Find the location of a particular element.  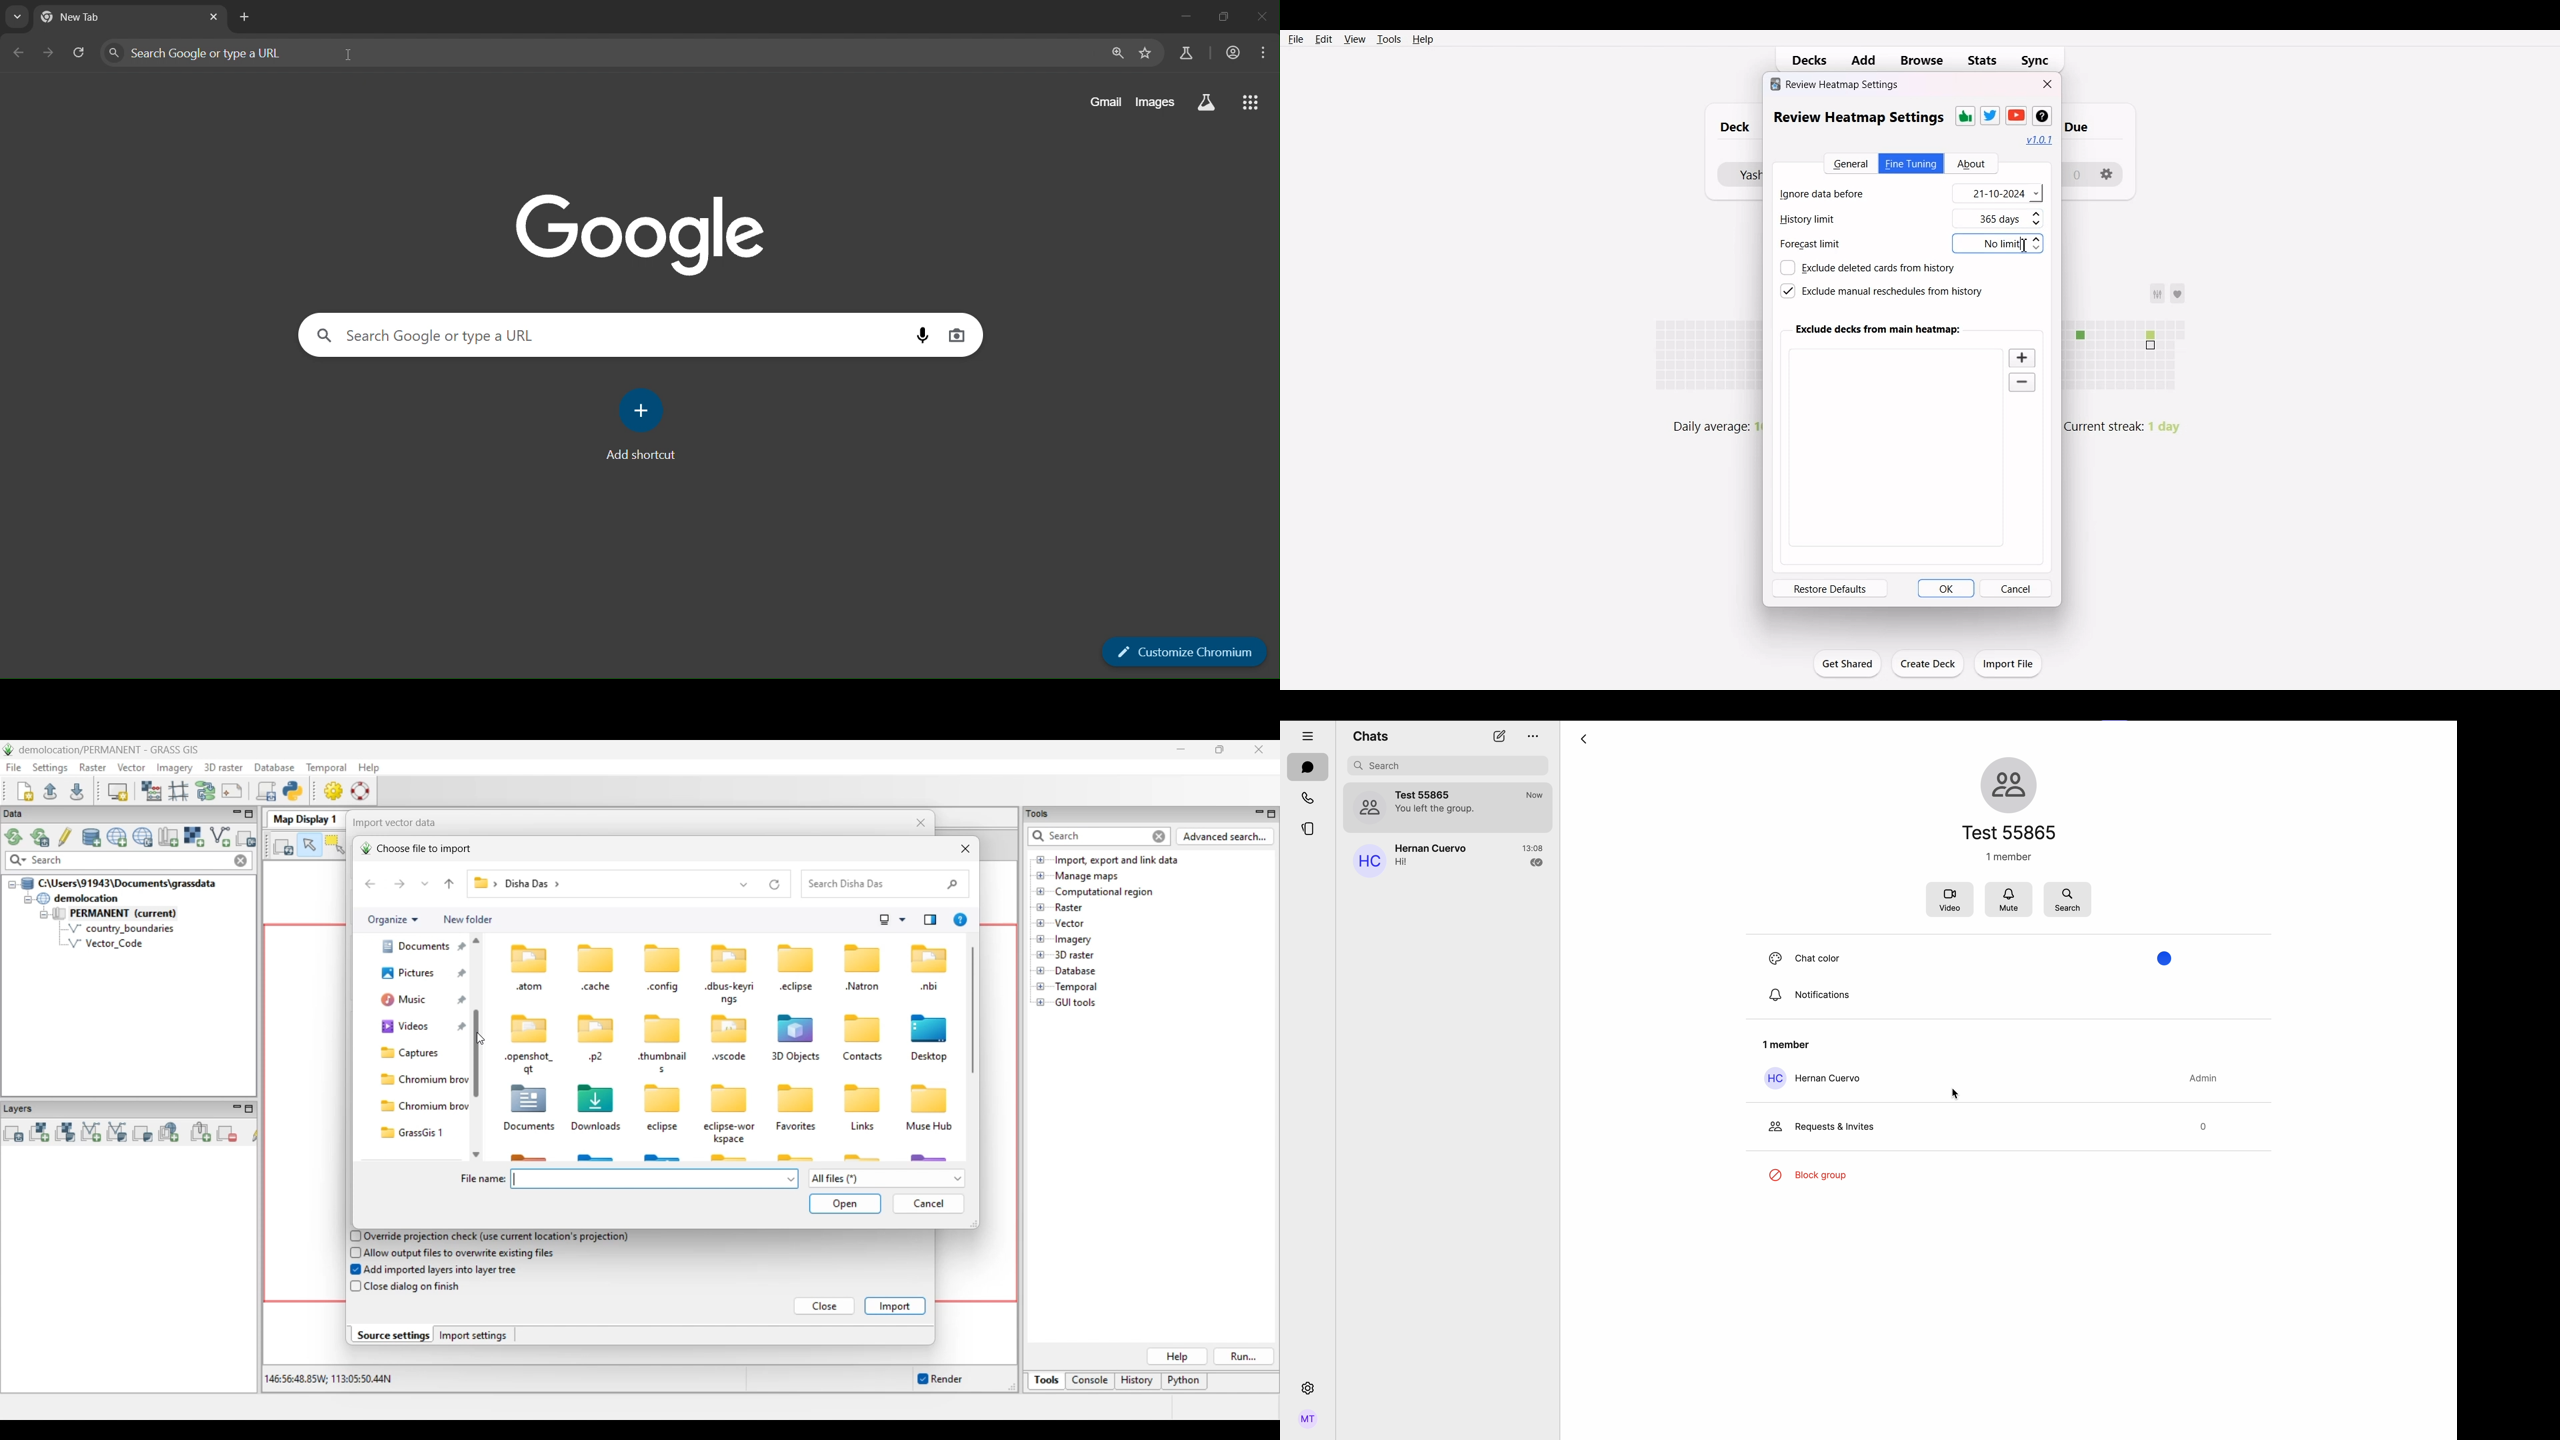

search tabs is located at coordinates (17, 17).